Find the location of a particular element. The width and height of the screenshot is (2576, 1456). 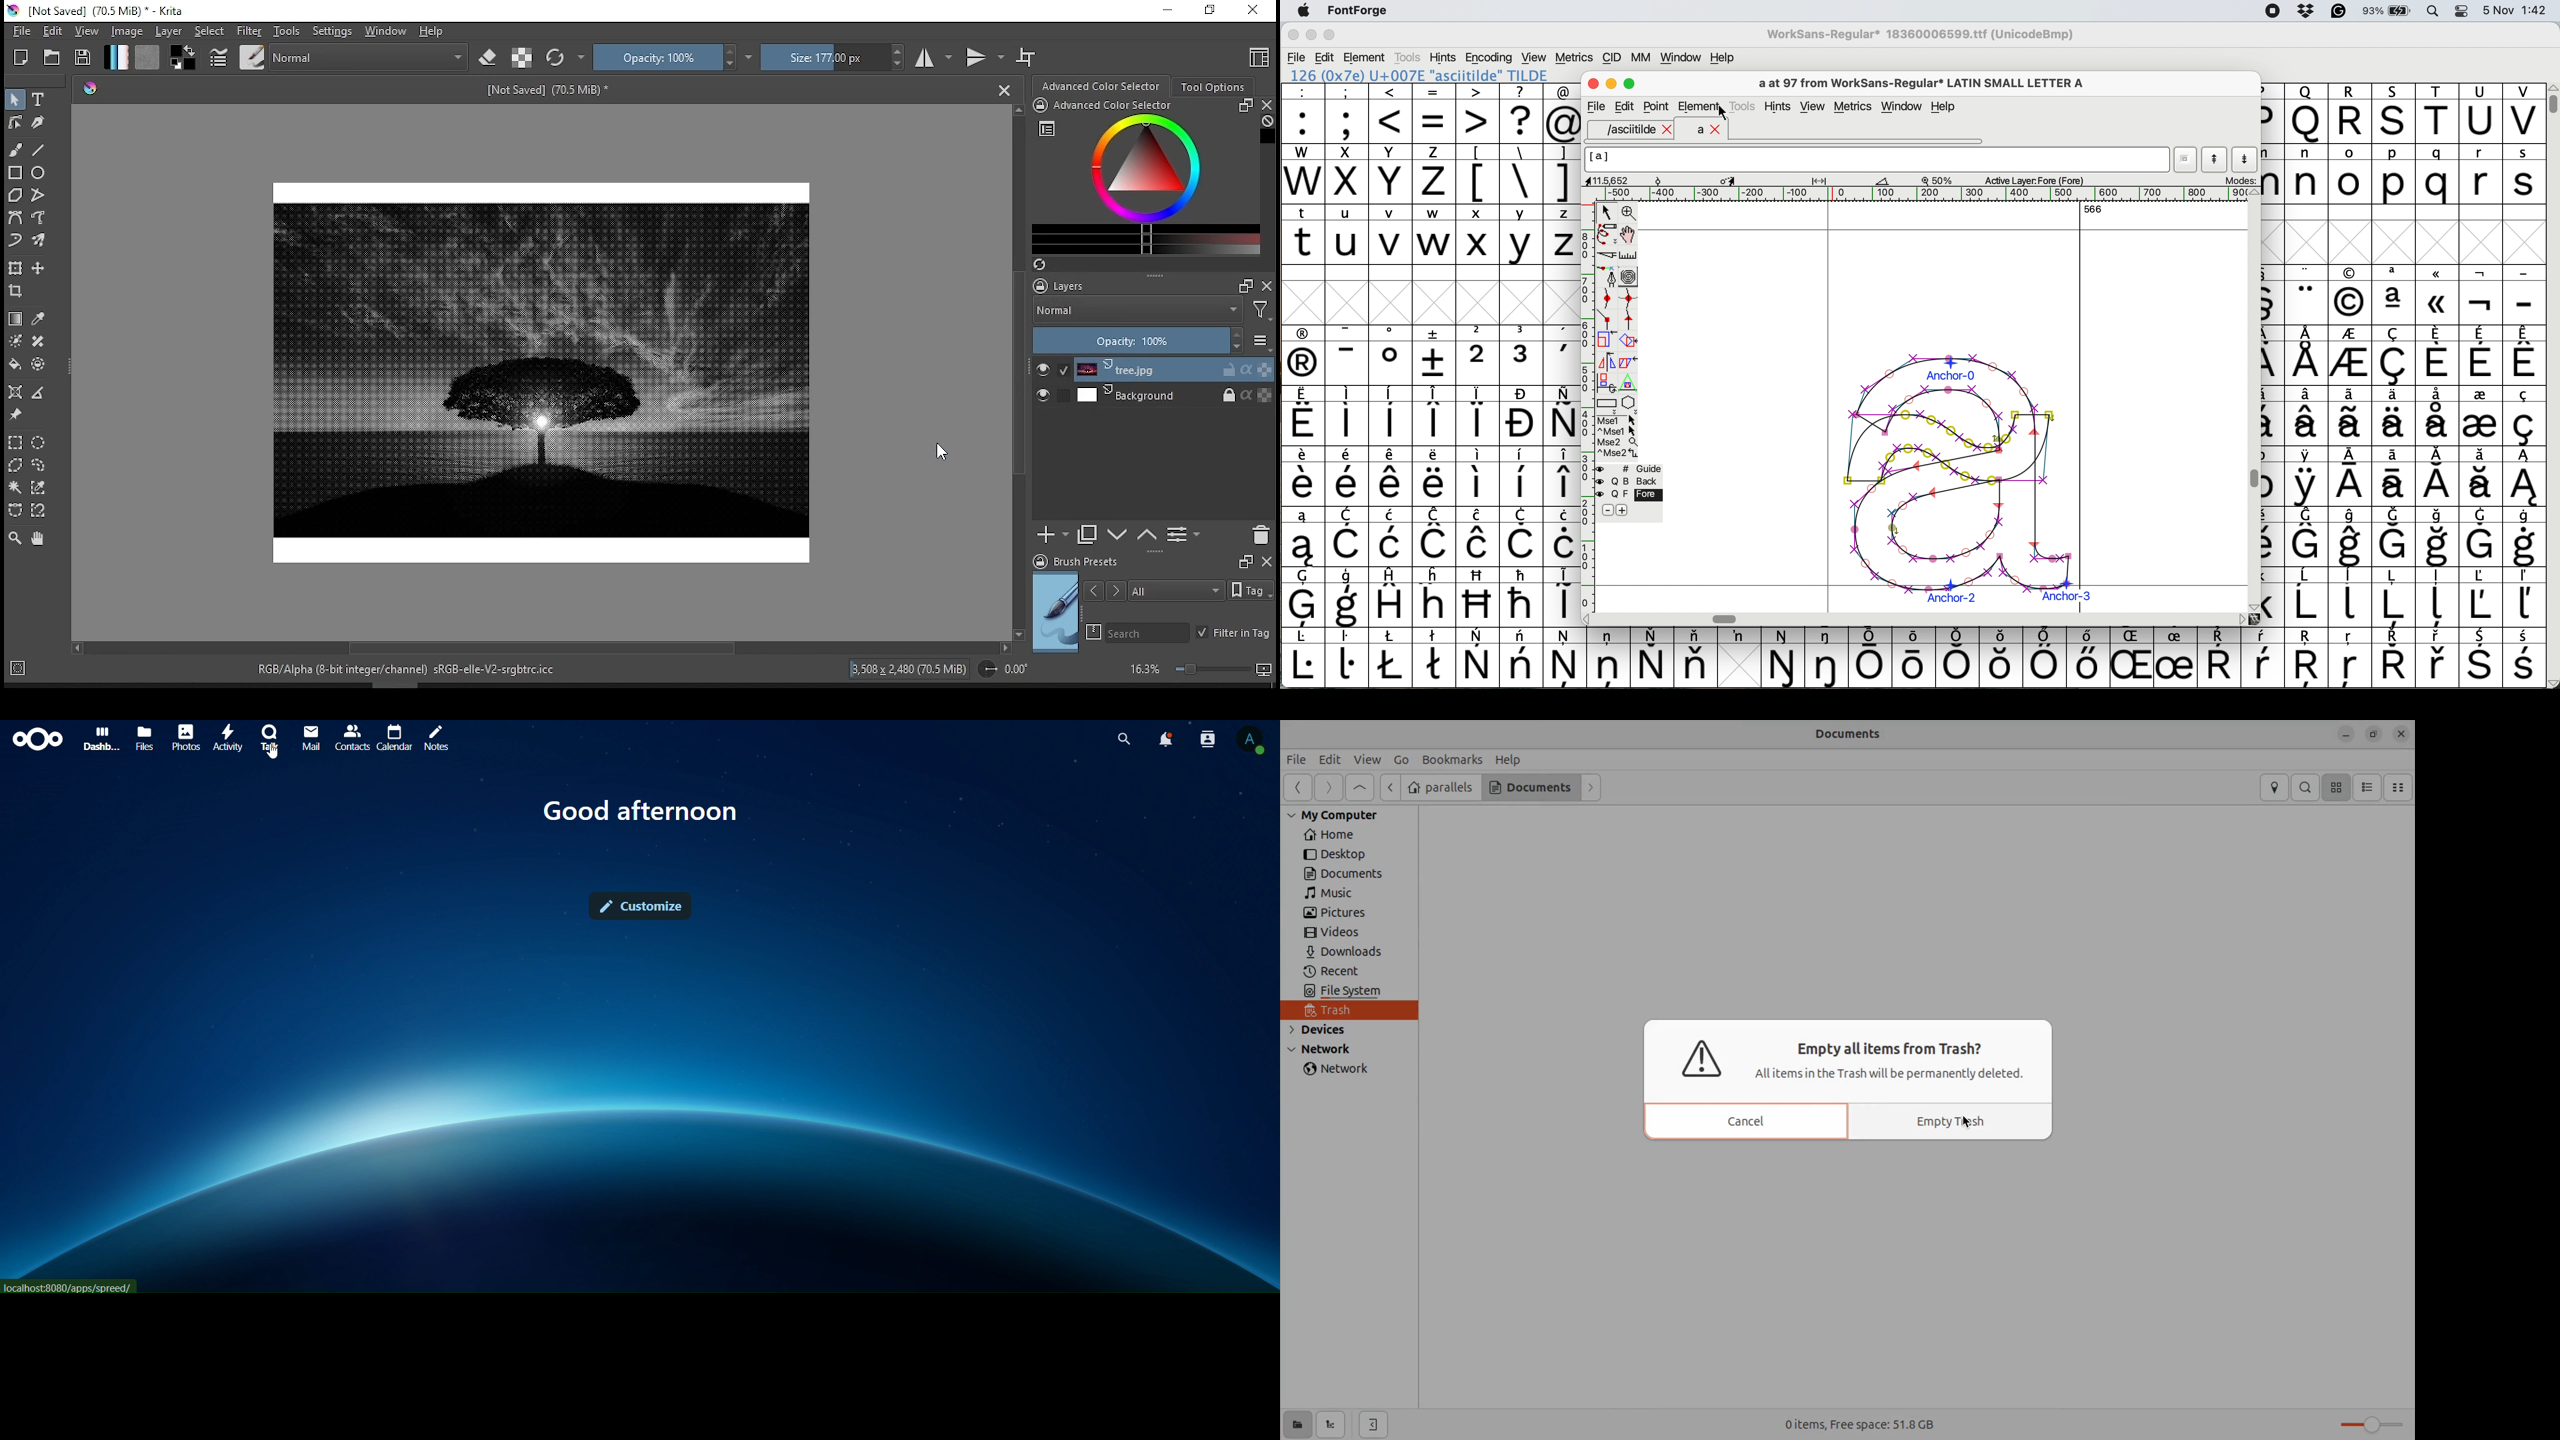

bezier path tool is located at coordinates (16, 218).